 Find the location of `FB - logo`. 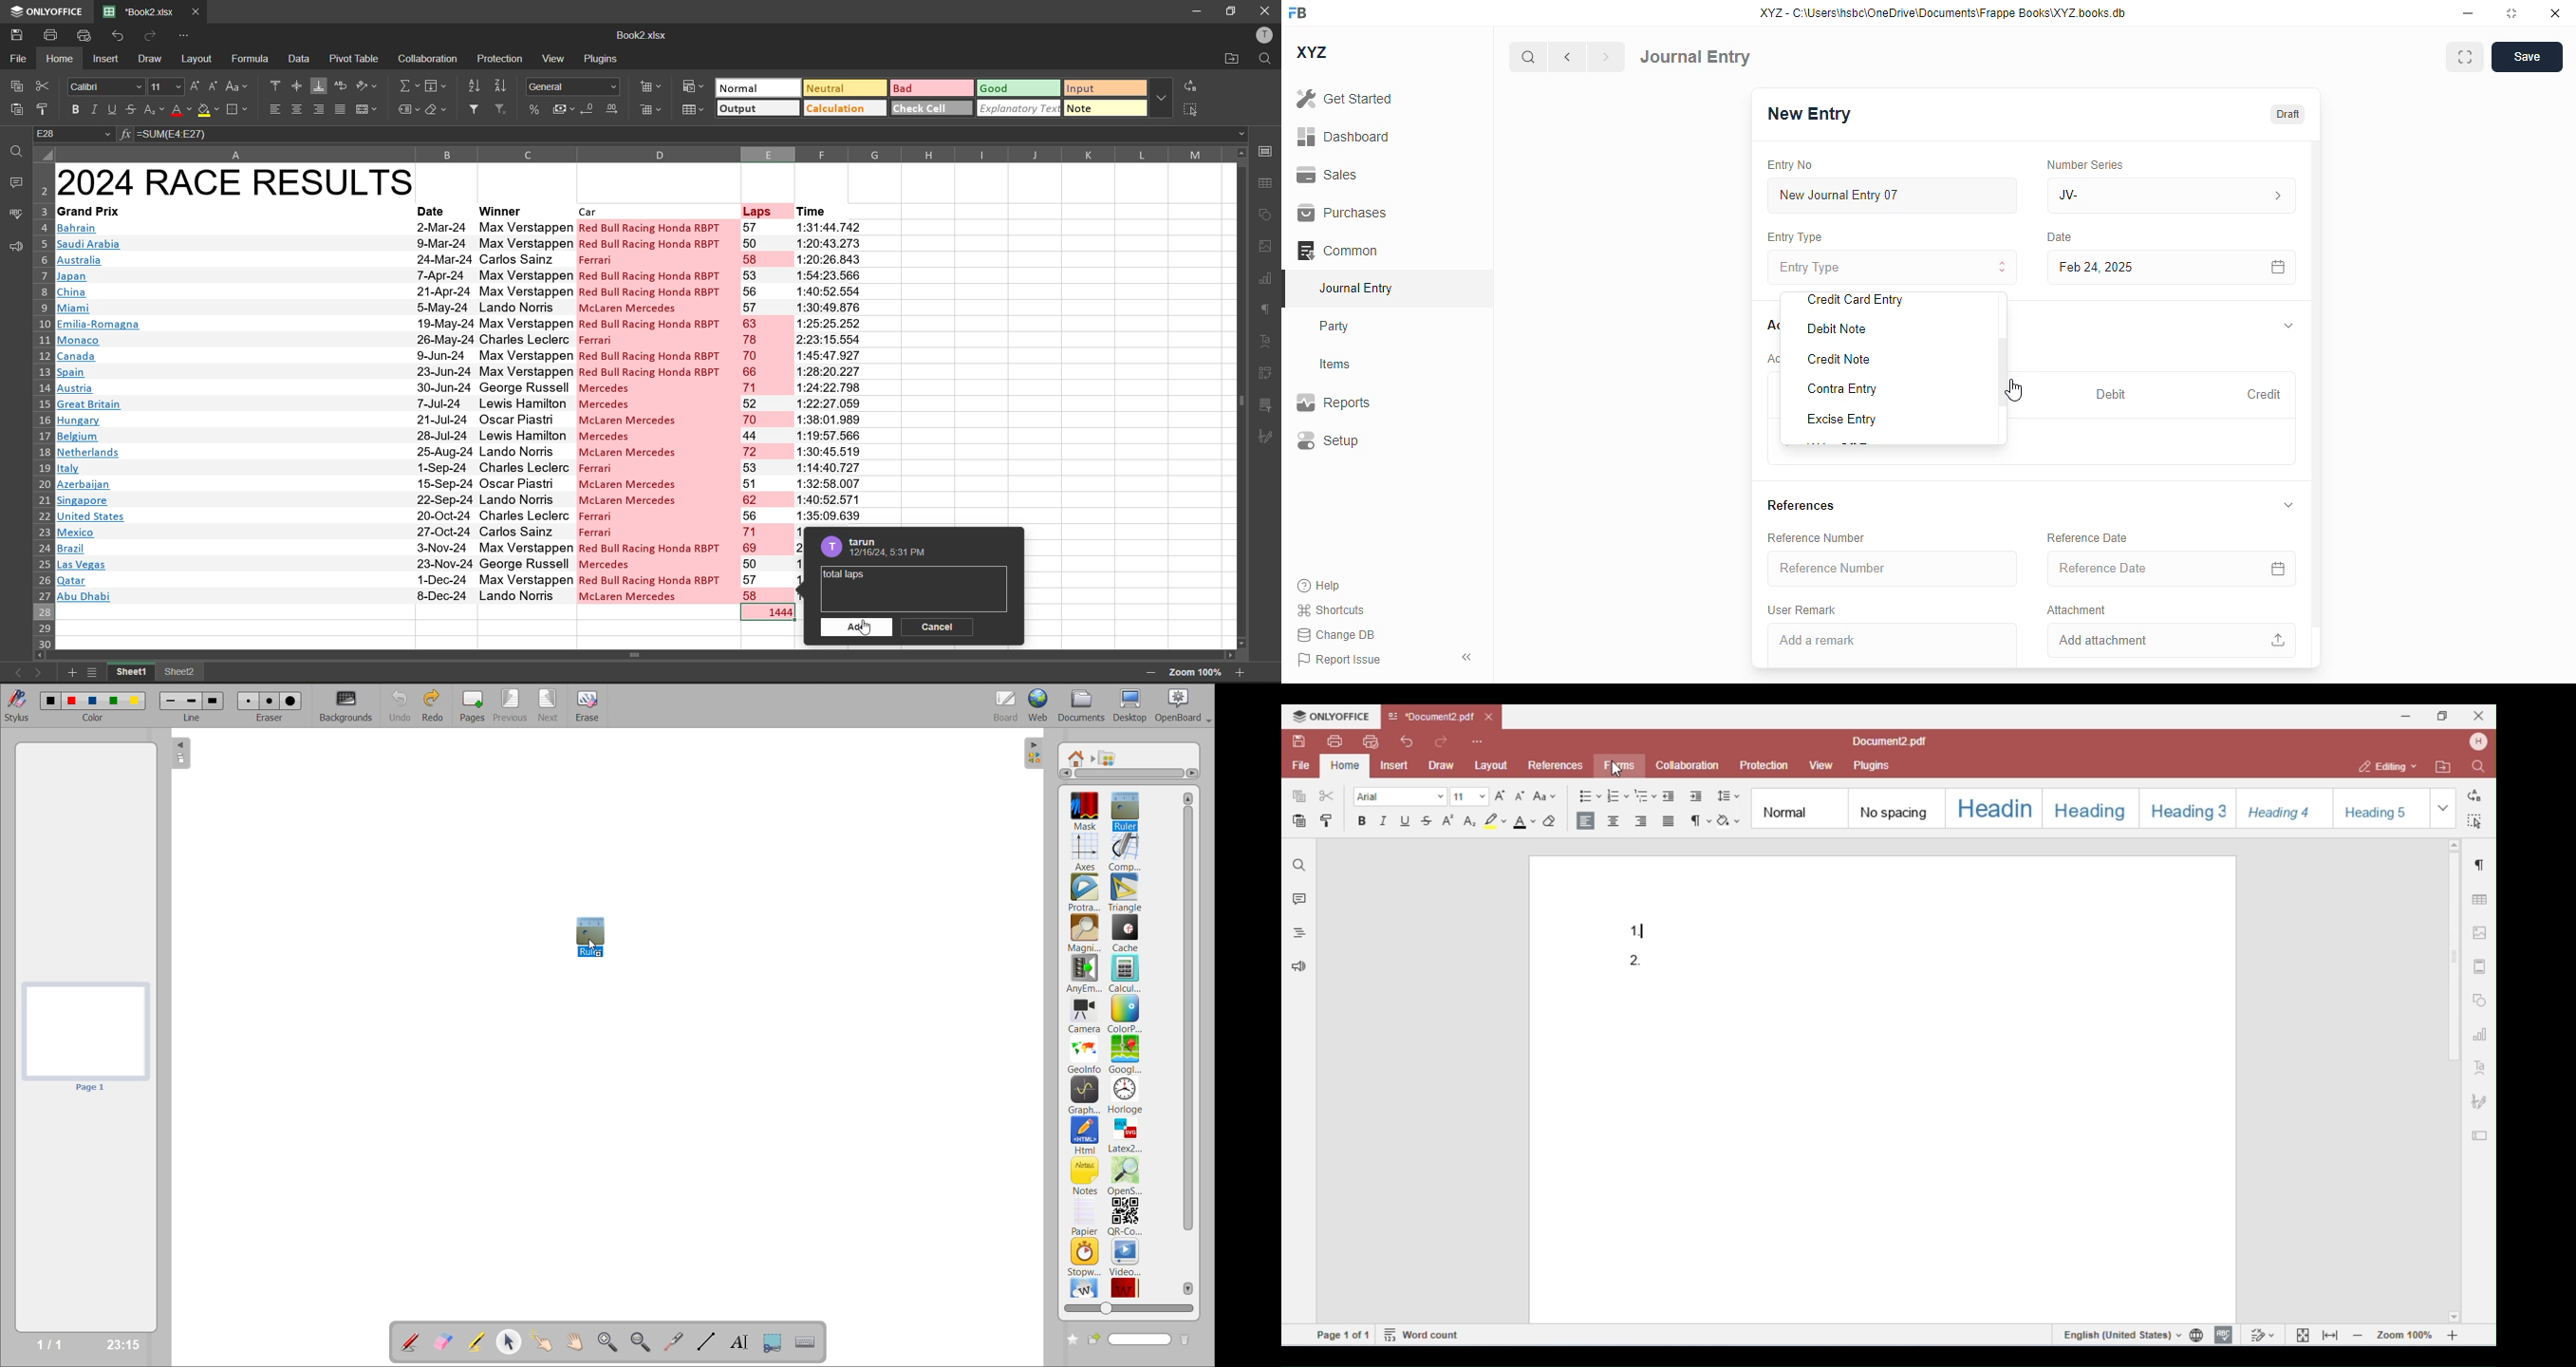

FB - logo is located at coordinates (1297, 12).